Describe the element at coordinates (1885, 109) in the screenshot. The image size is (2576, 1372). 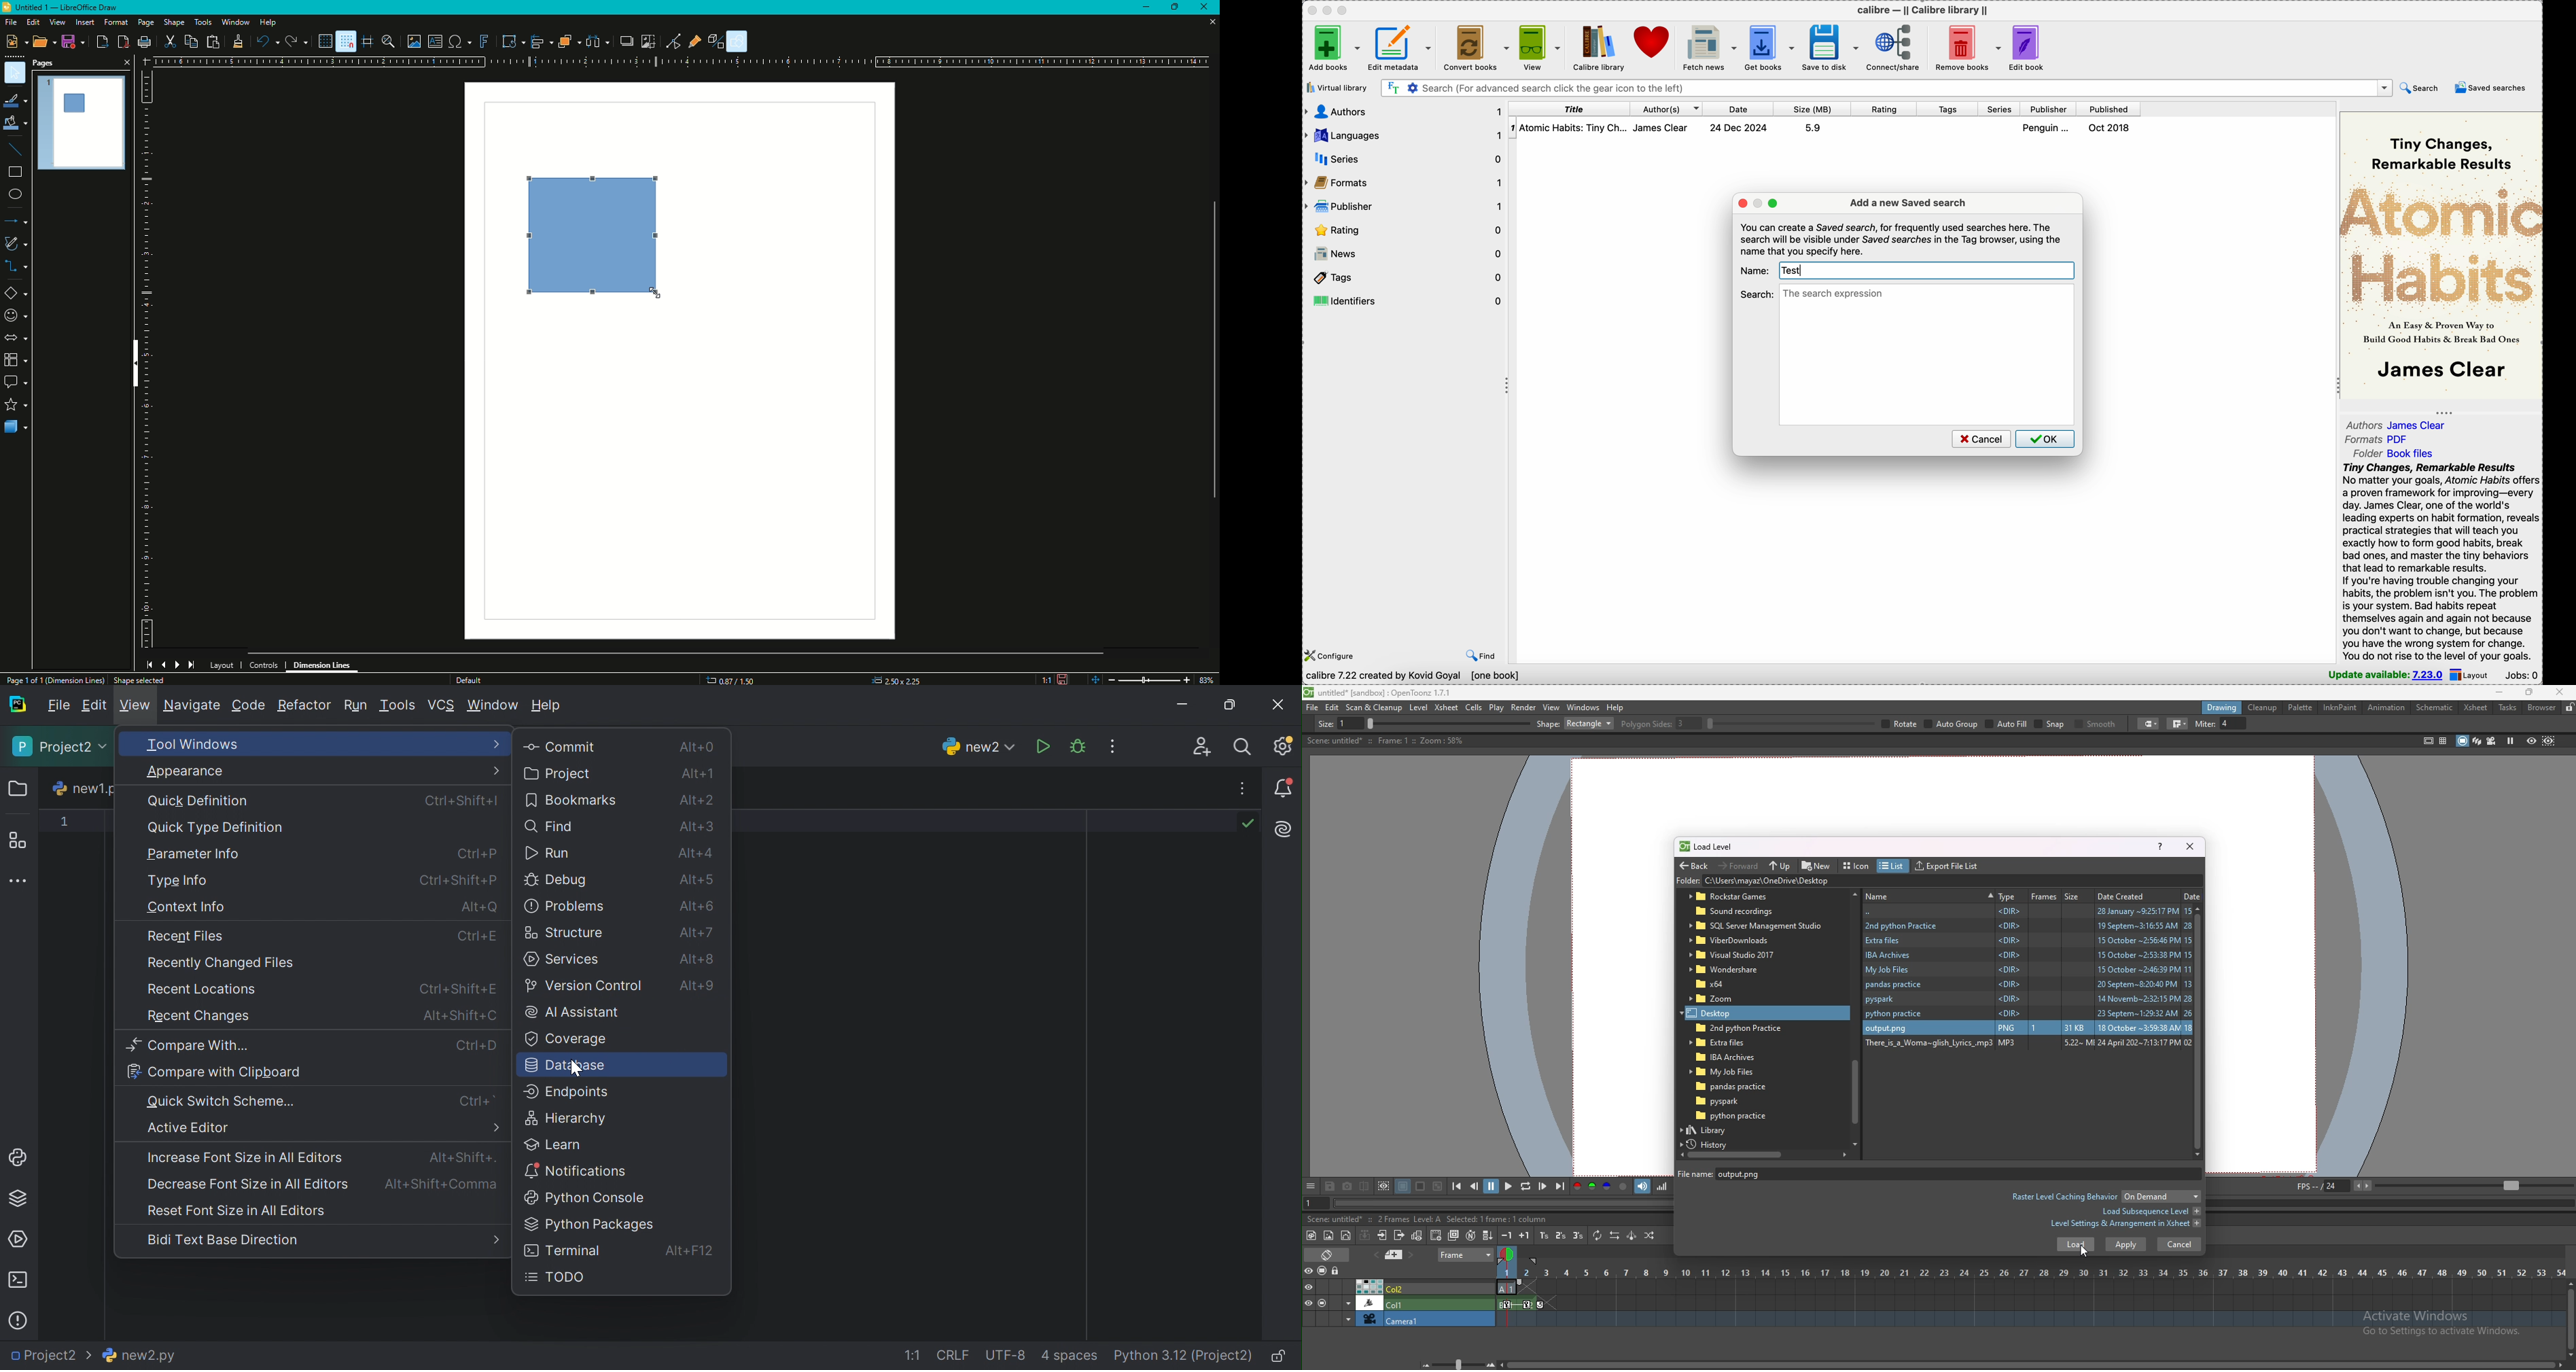
I see `rating` at that location.